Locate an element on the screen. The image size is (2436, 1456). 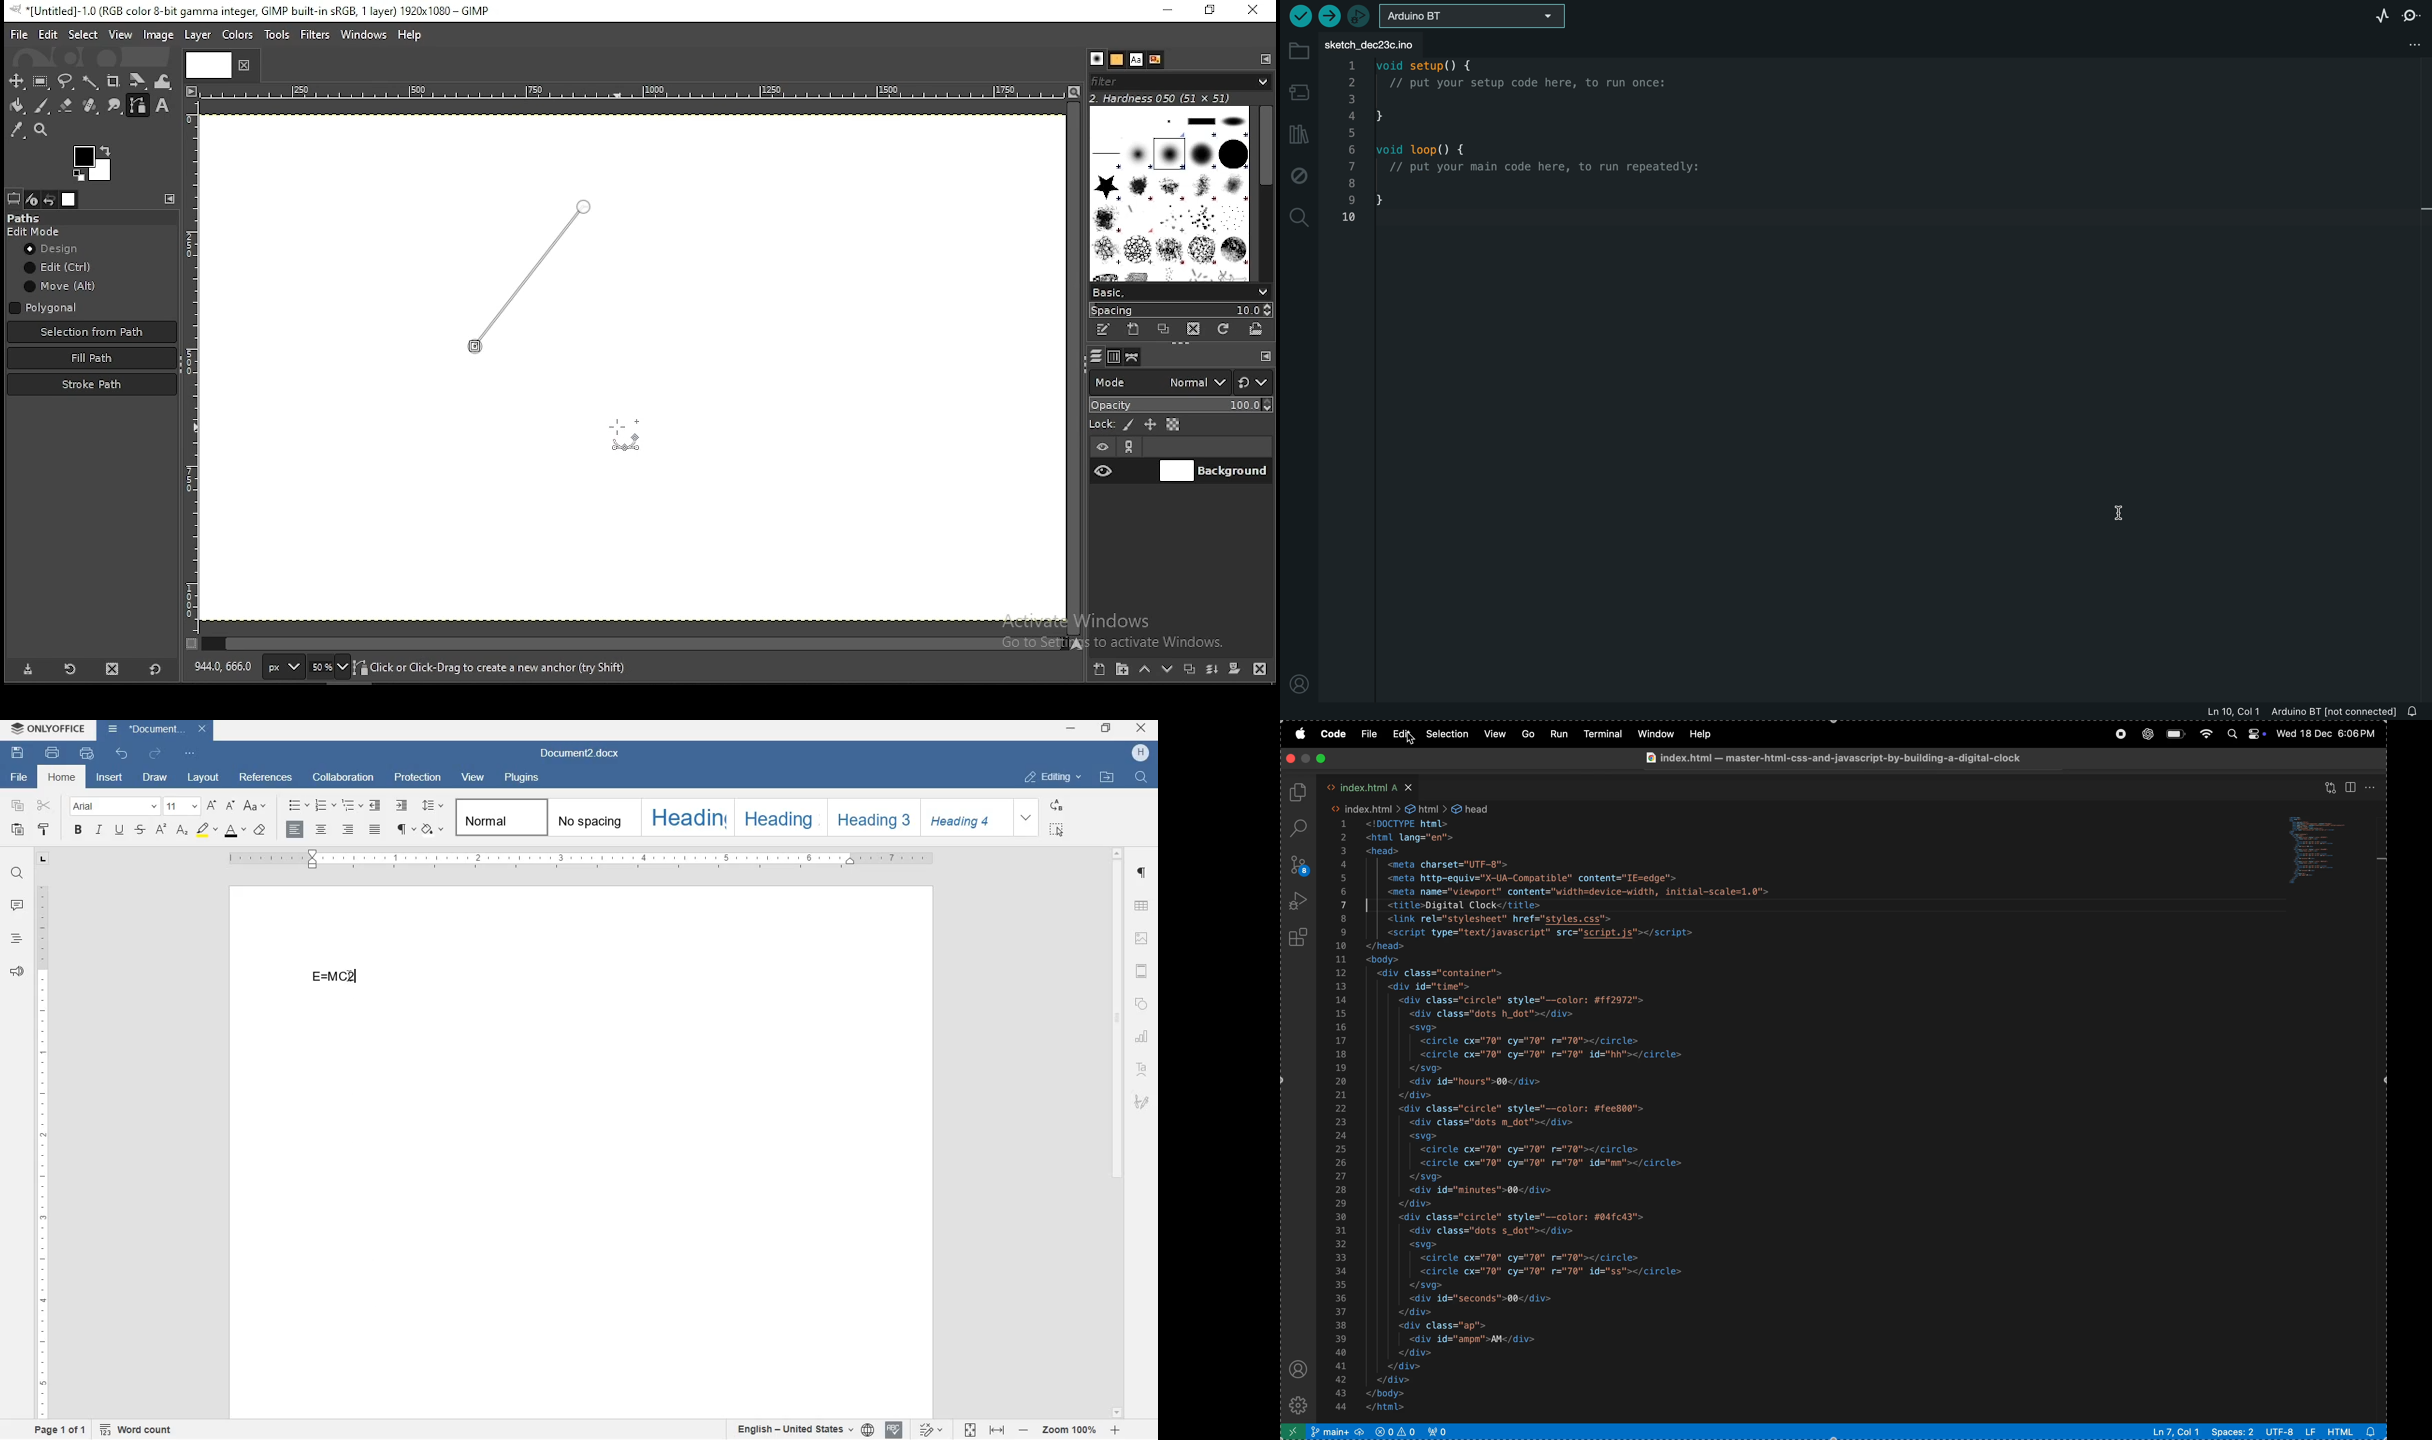
save is located at coordinates (17, 753).